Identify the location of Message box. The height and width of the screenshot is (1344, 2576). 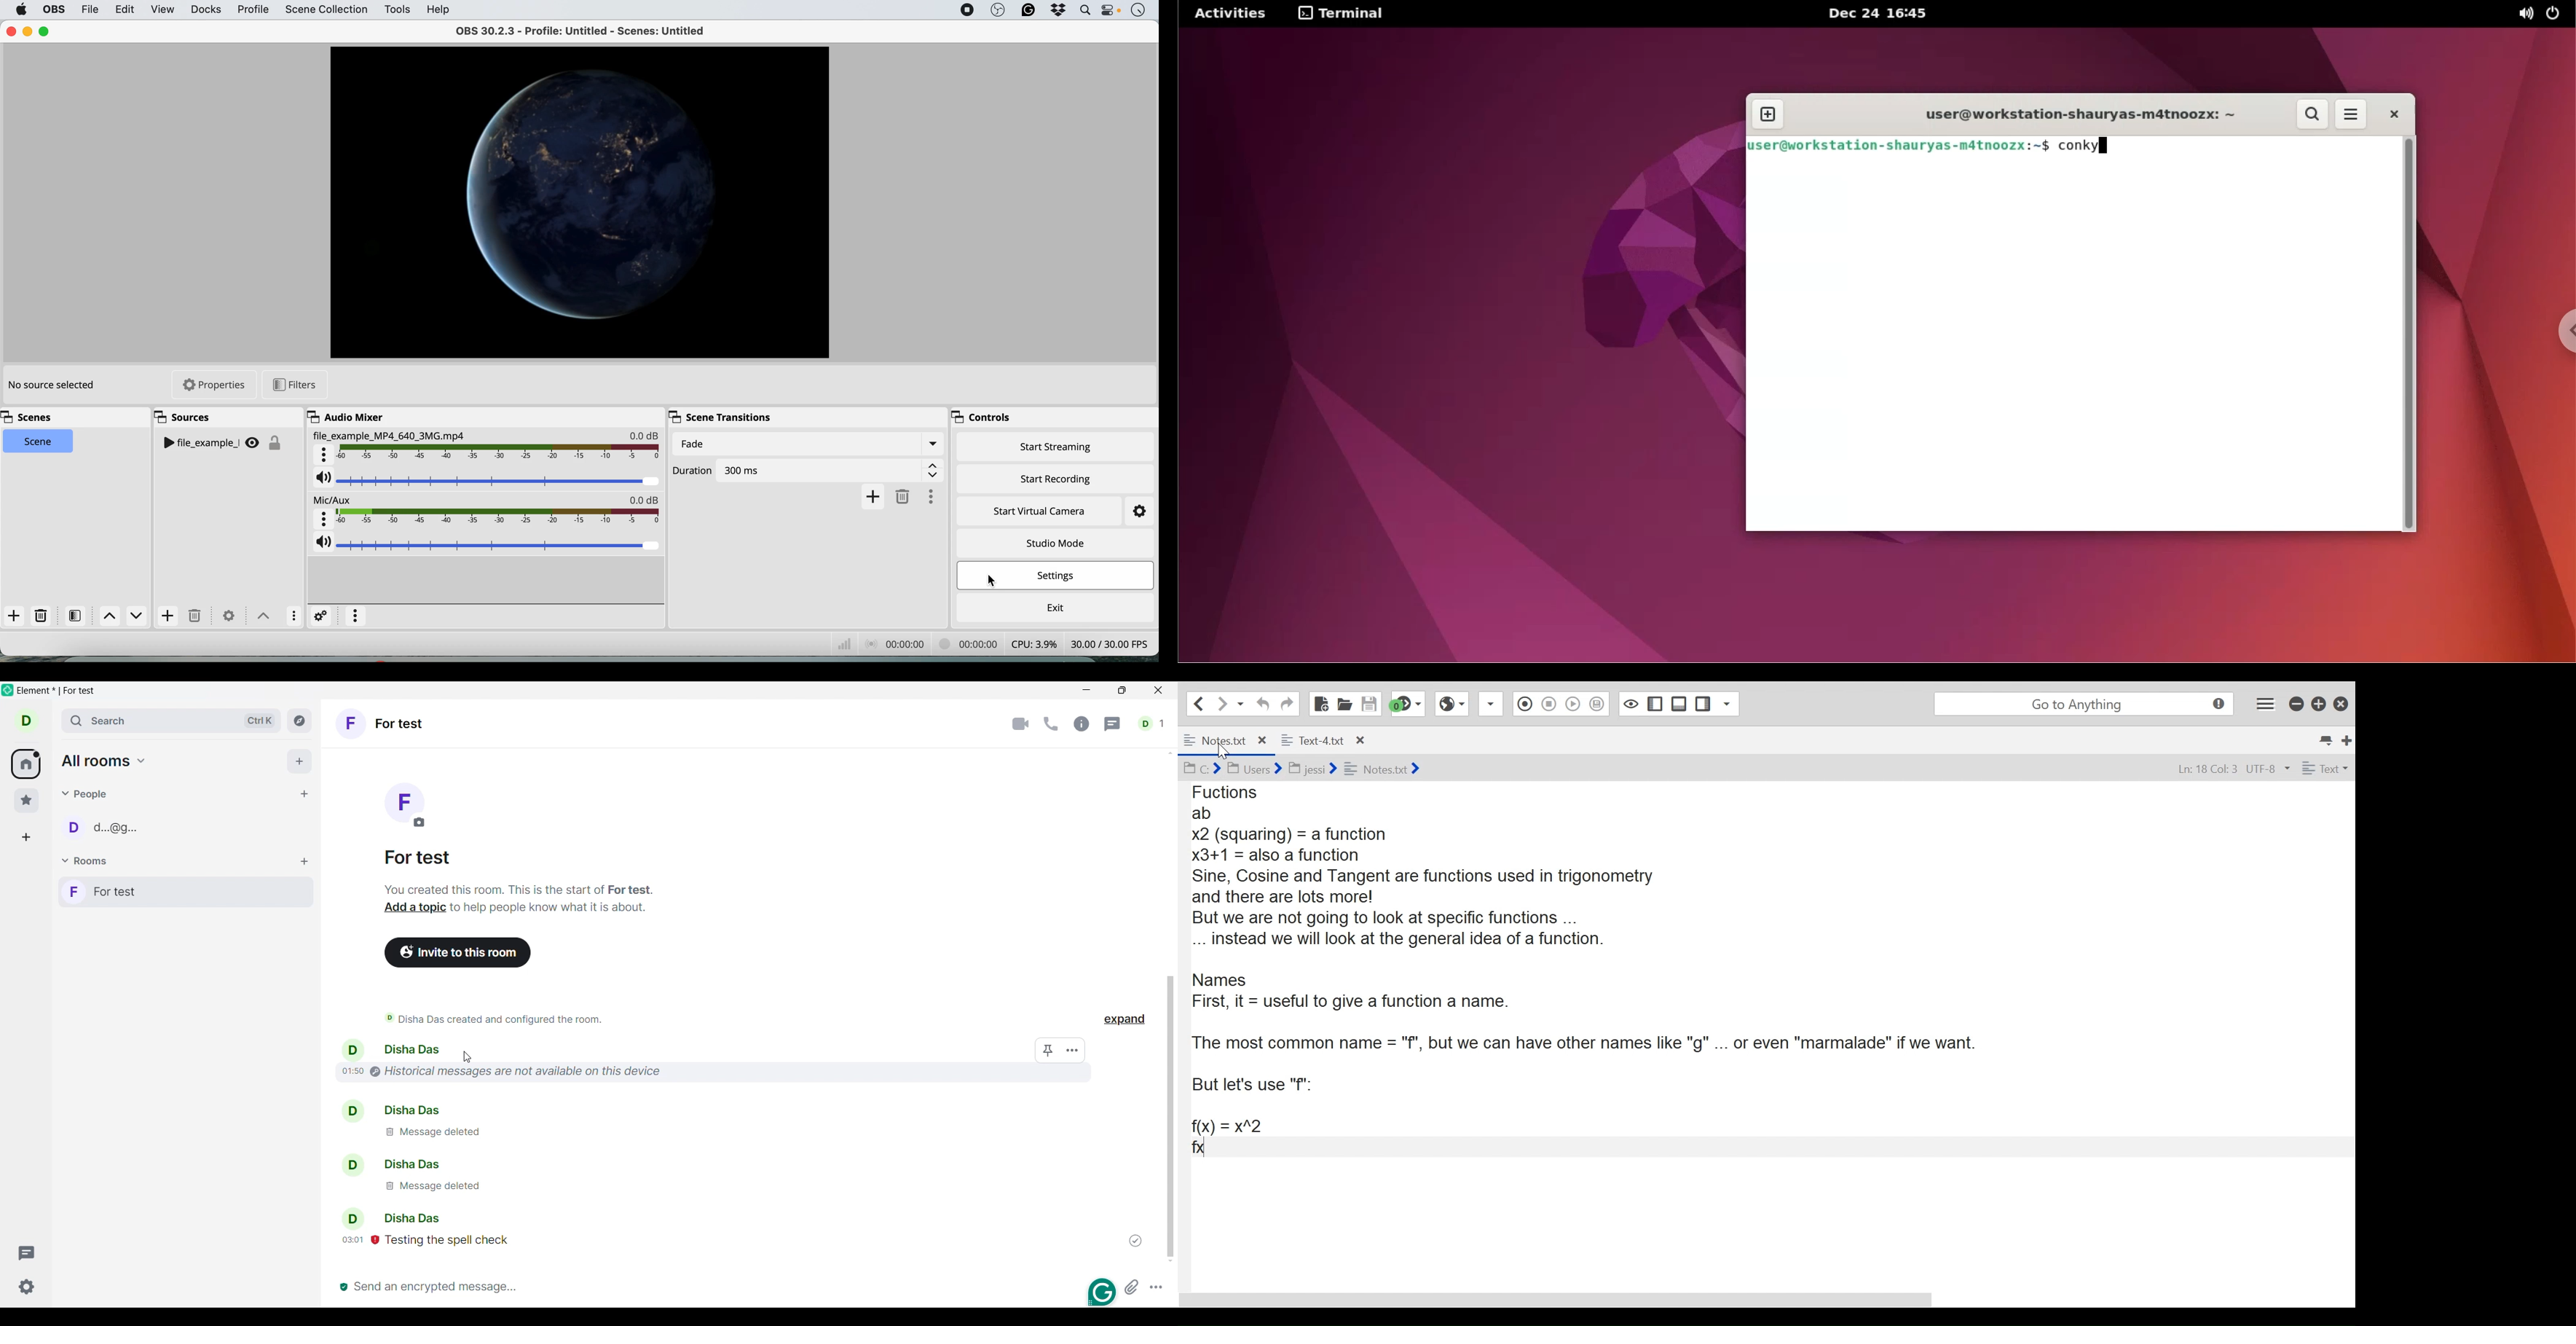
(702, 1285).